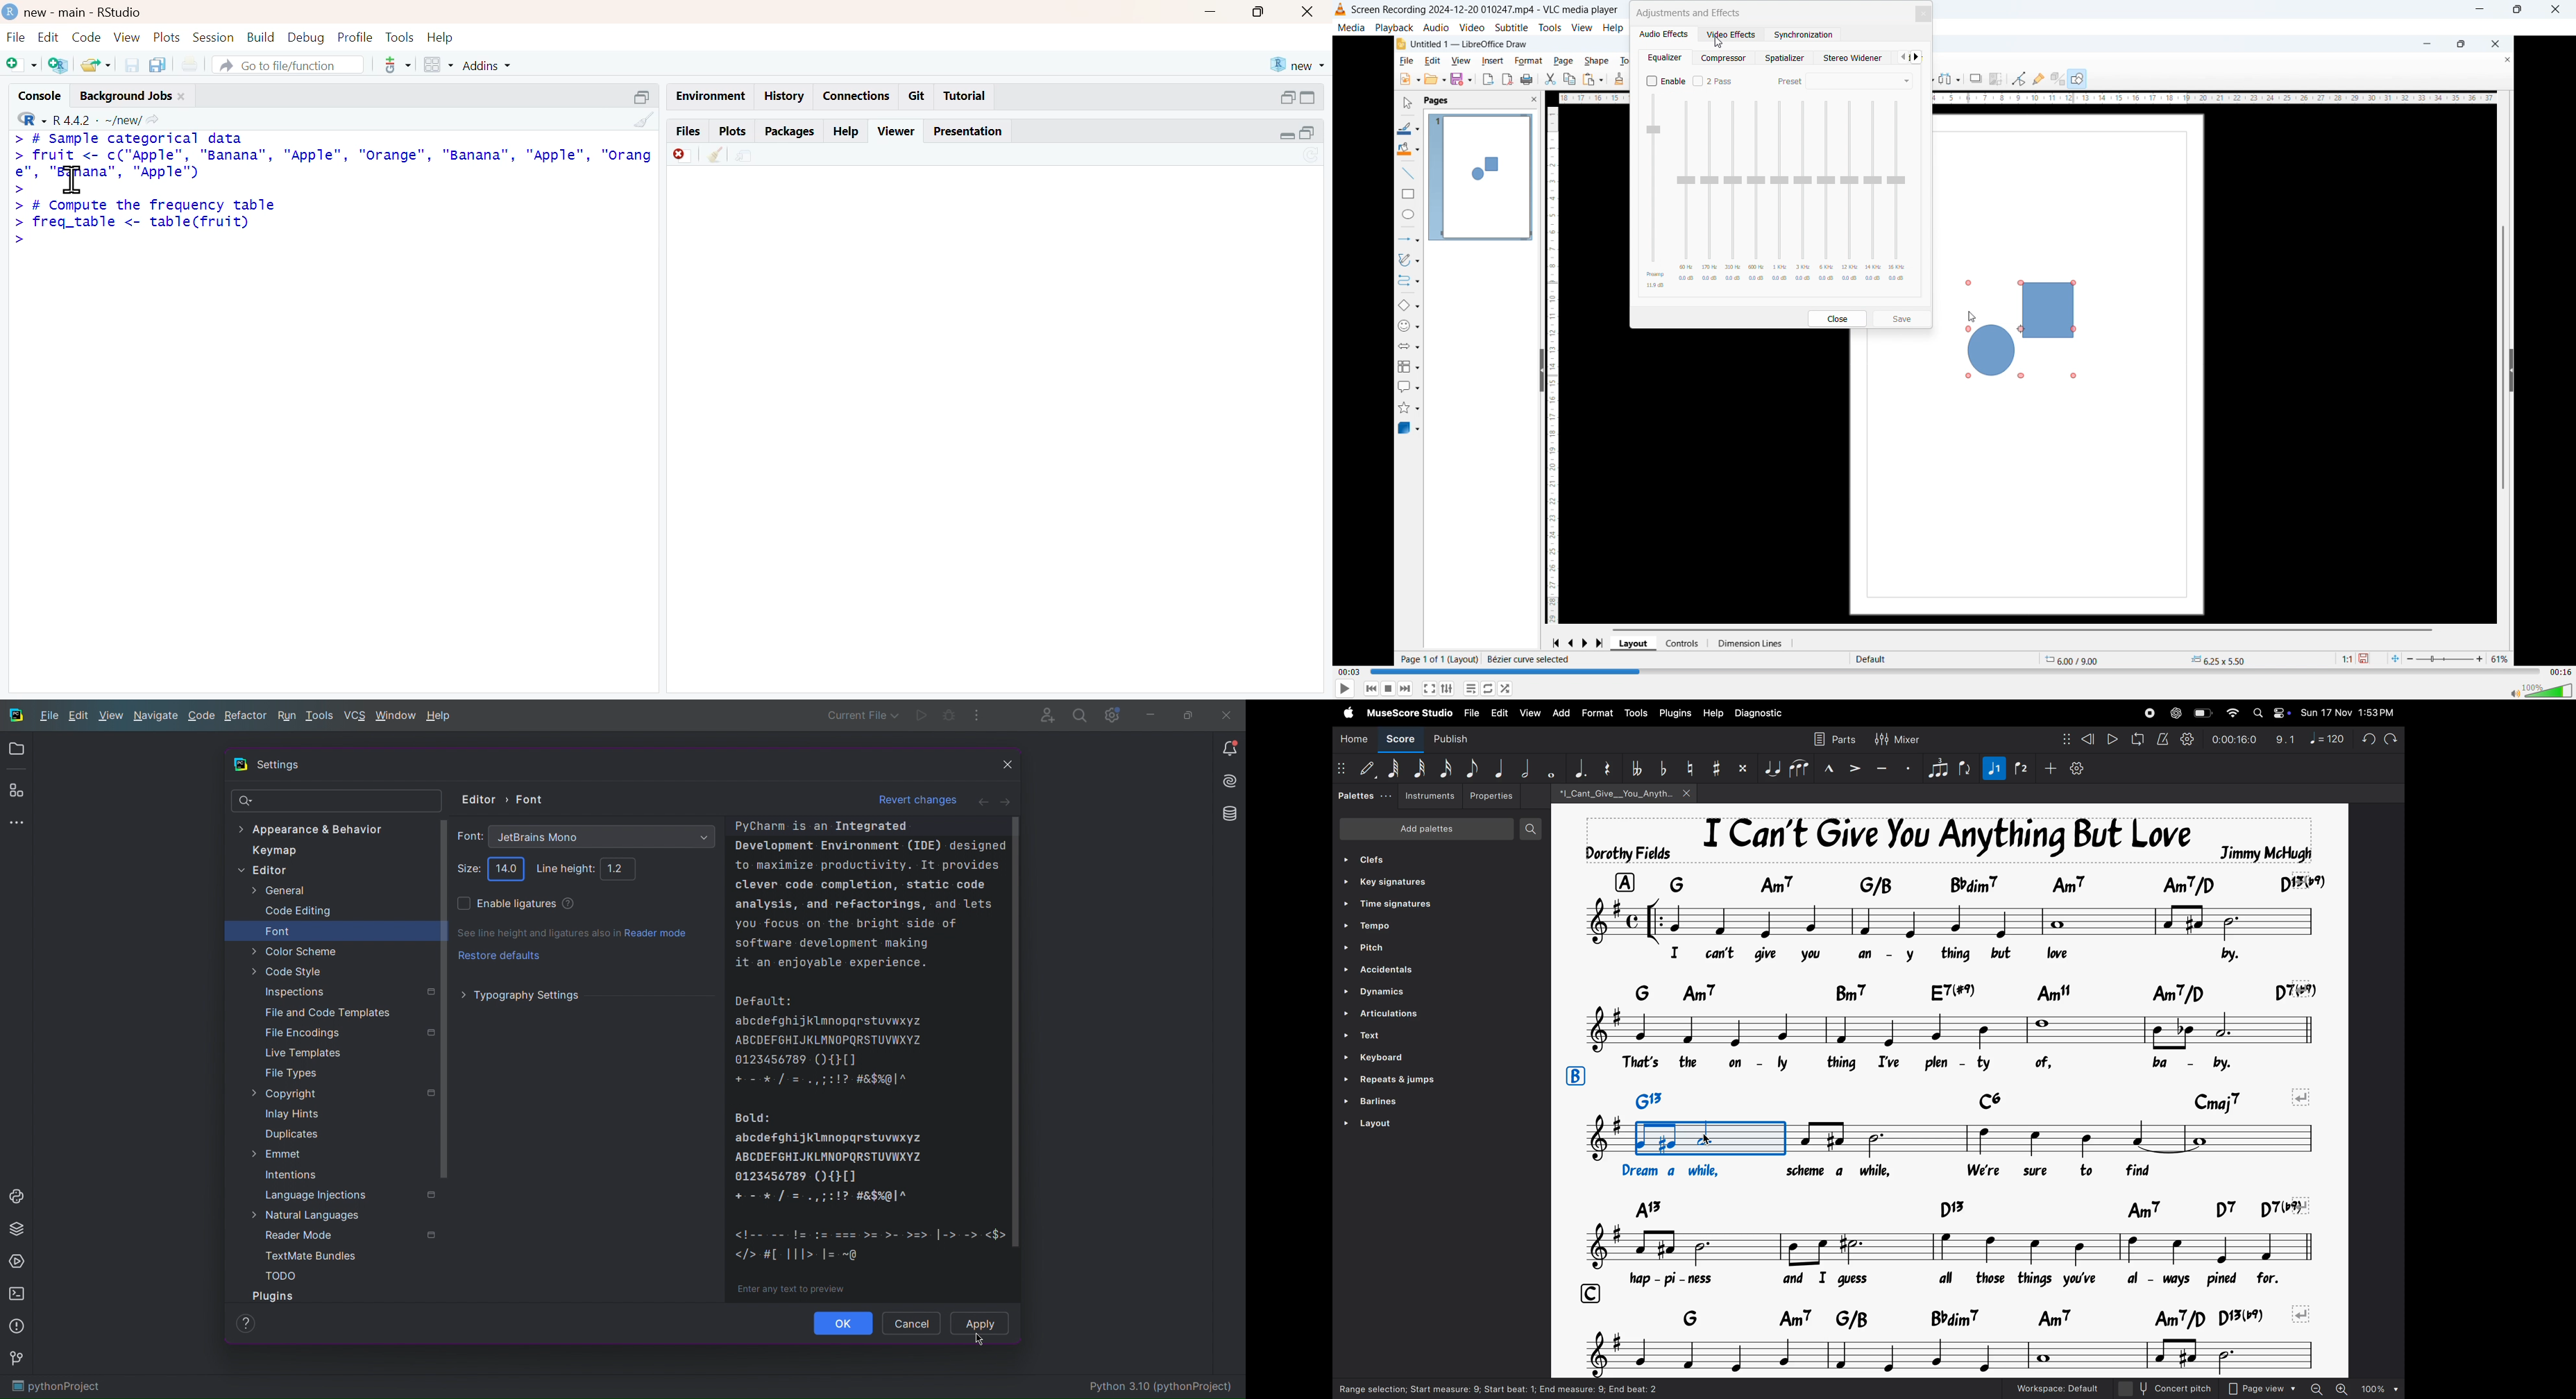 This screenshot has width=2576, height=1400. What do you see at coordinates (742, 156) in the screenshot?
I see `show in new window` at bounding box center [742, 156].